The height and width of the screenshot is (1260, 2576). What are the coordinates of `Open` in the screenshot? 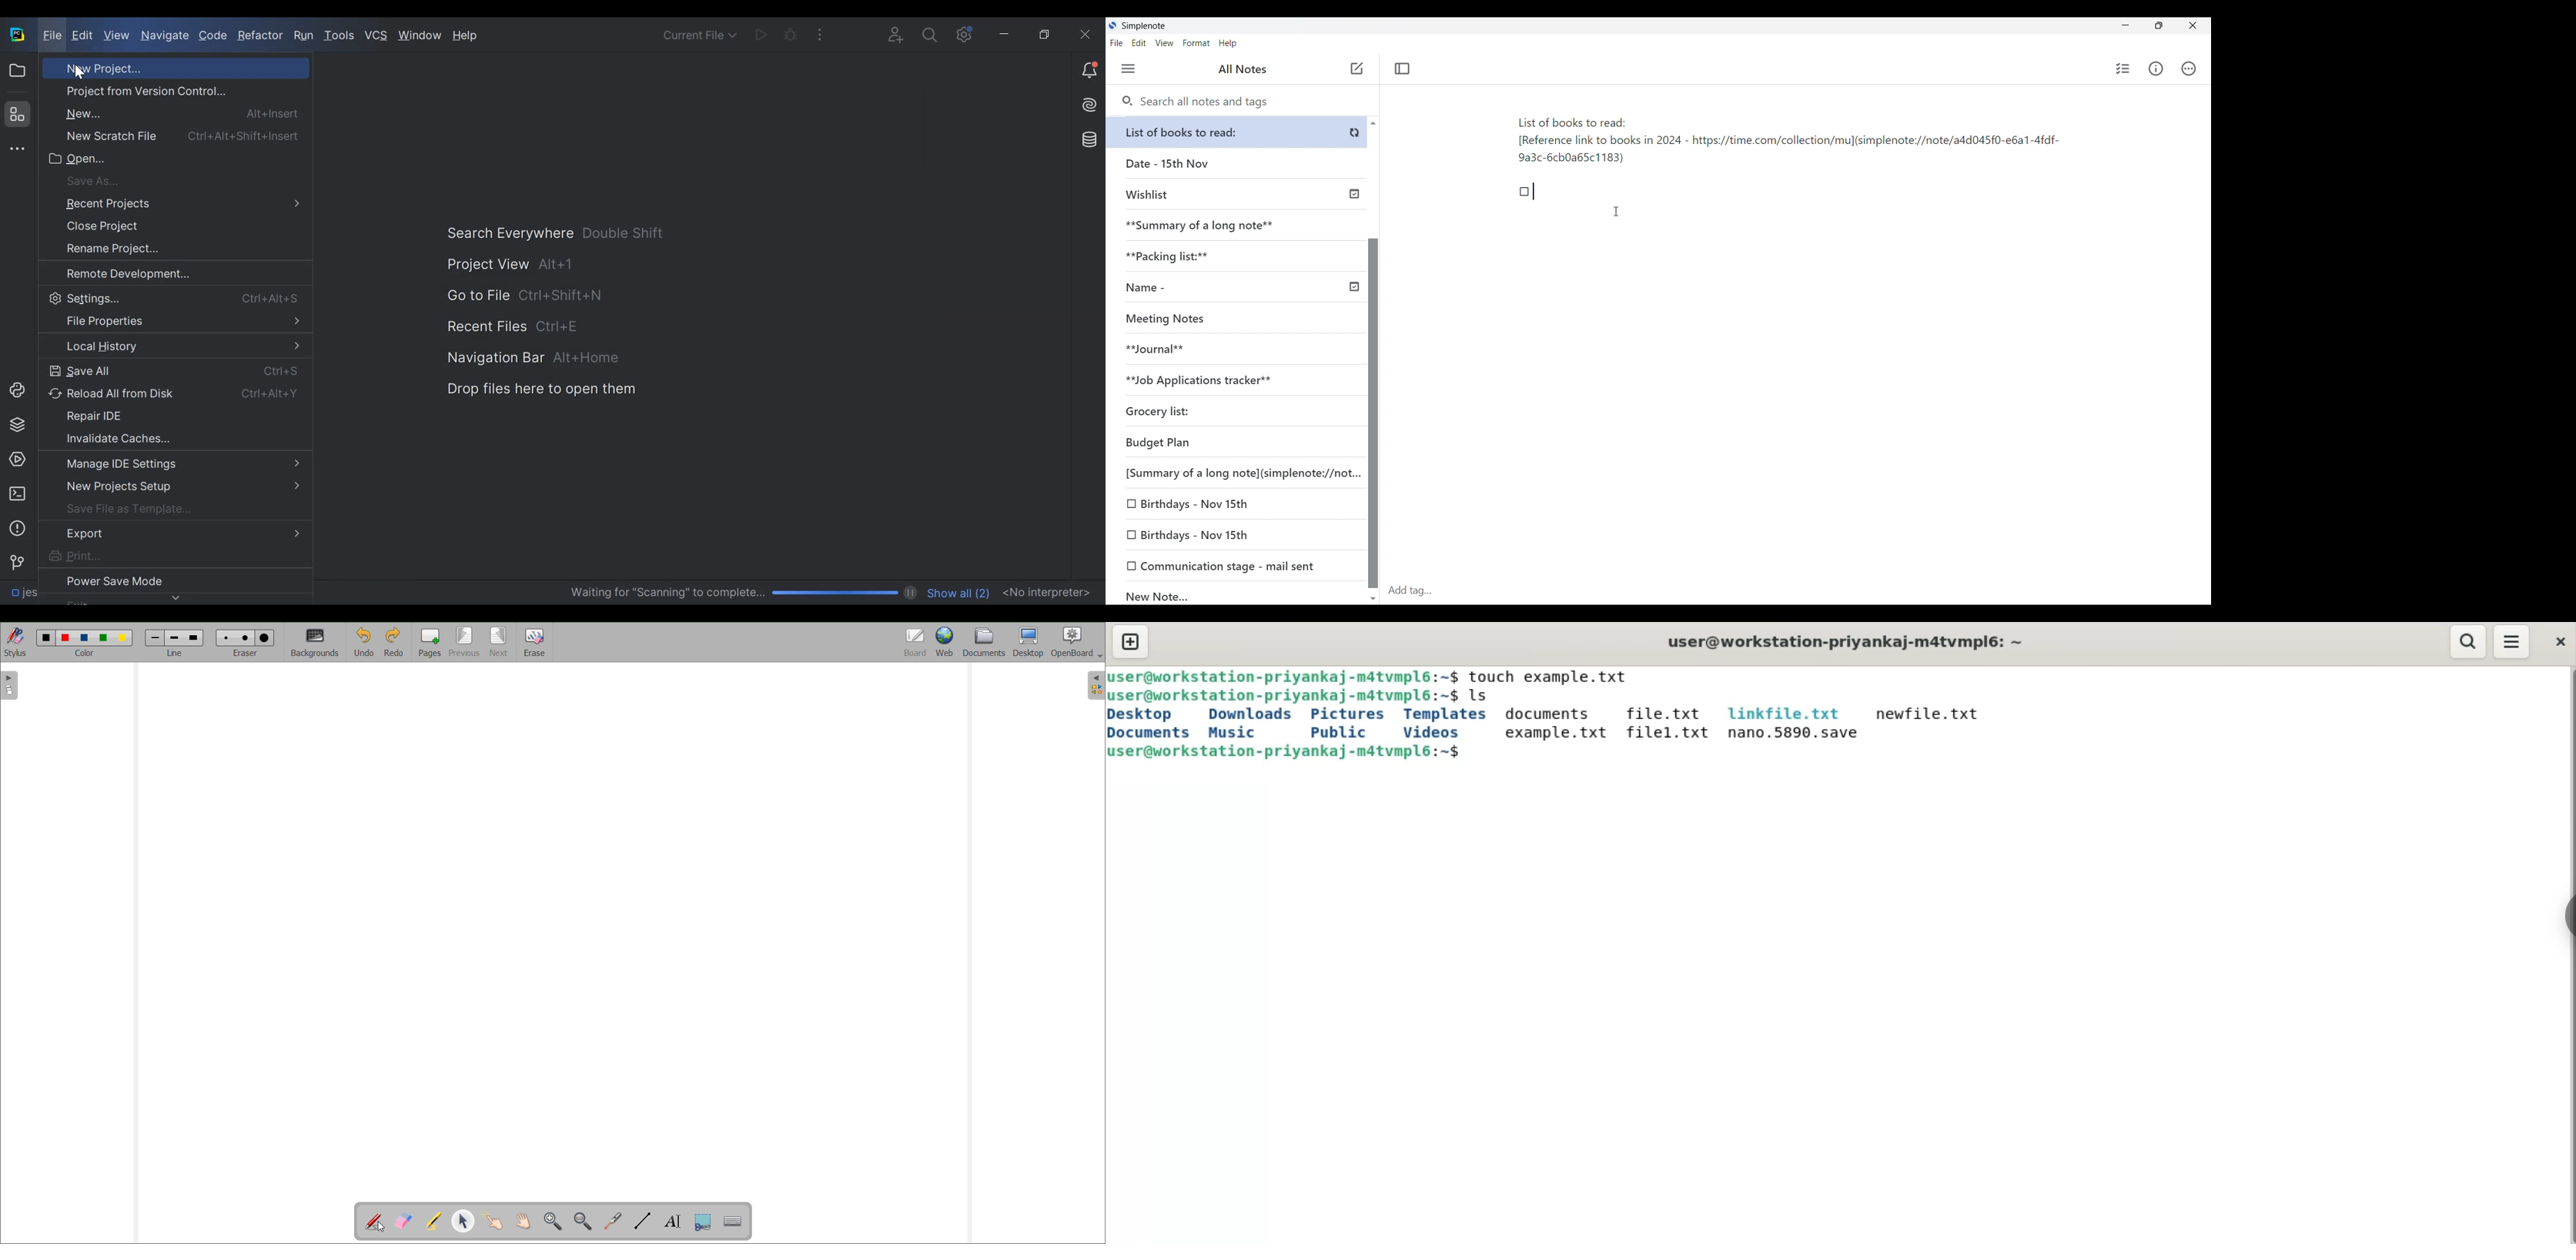 It's located at (160, 159).